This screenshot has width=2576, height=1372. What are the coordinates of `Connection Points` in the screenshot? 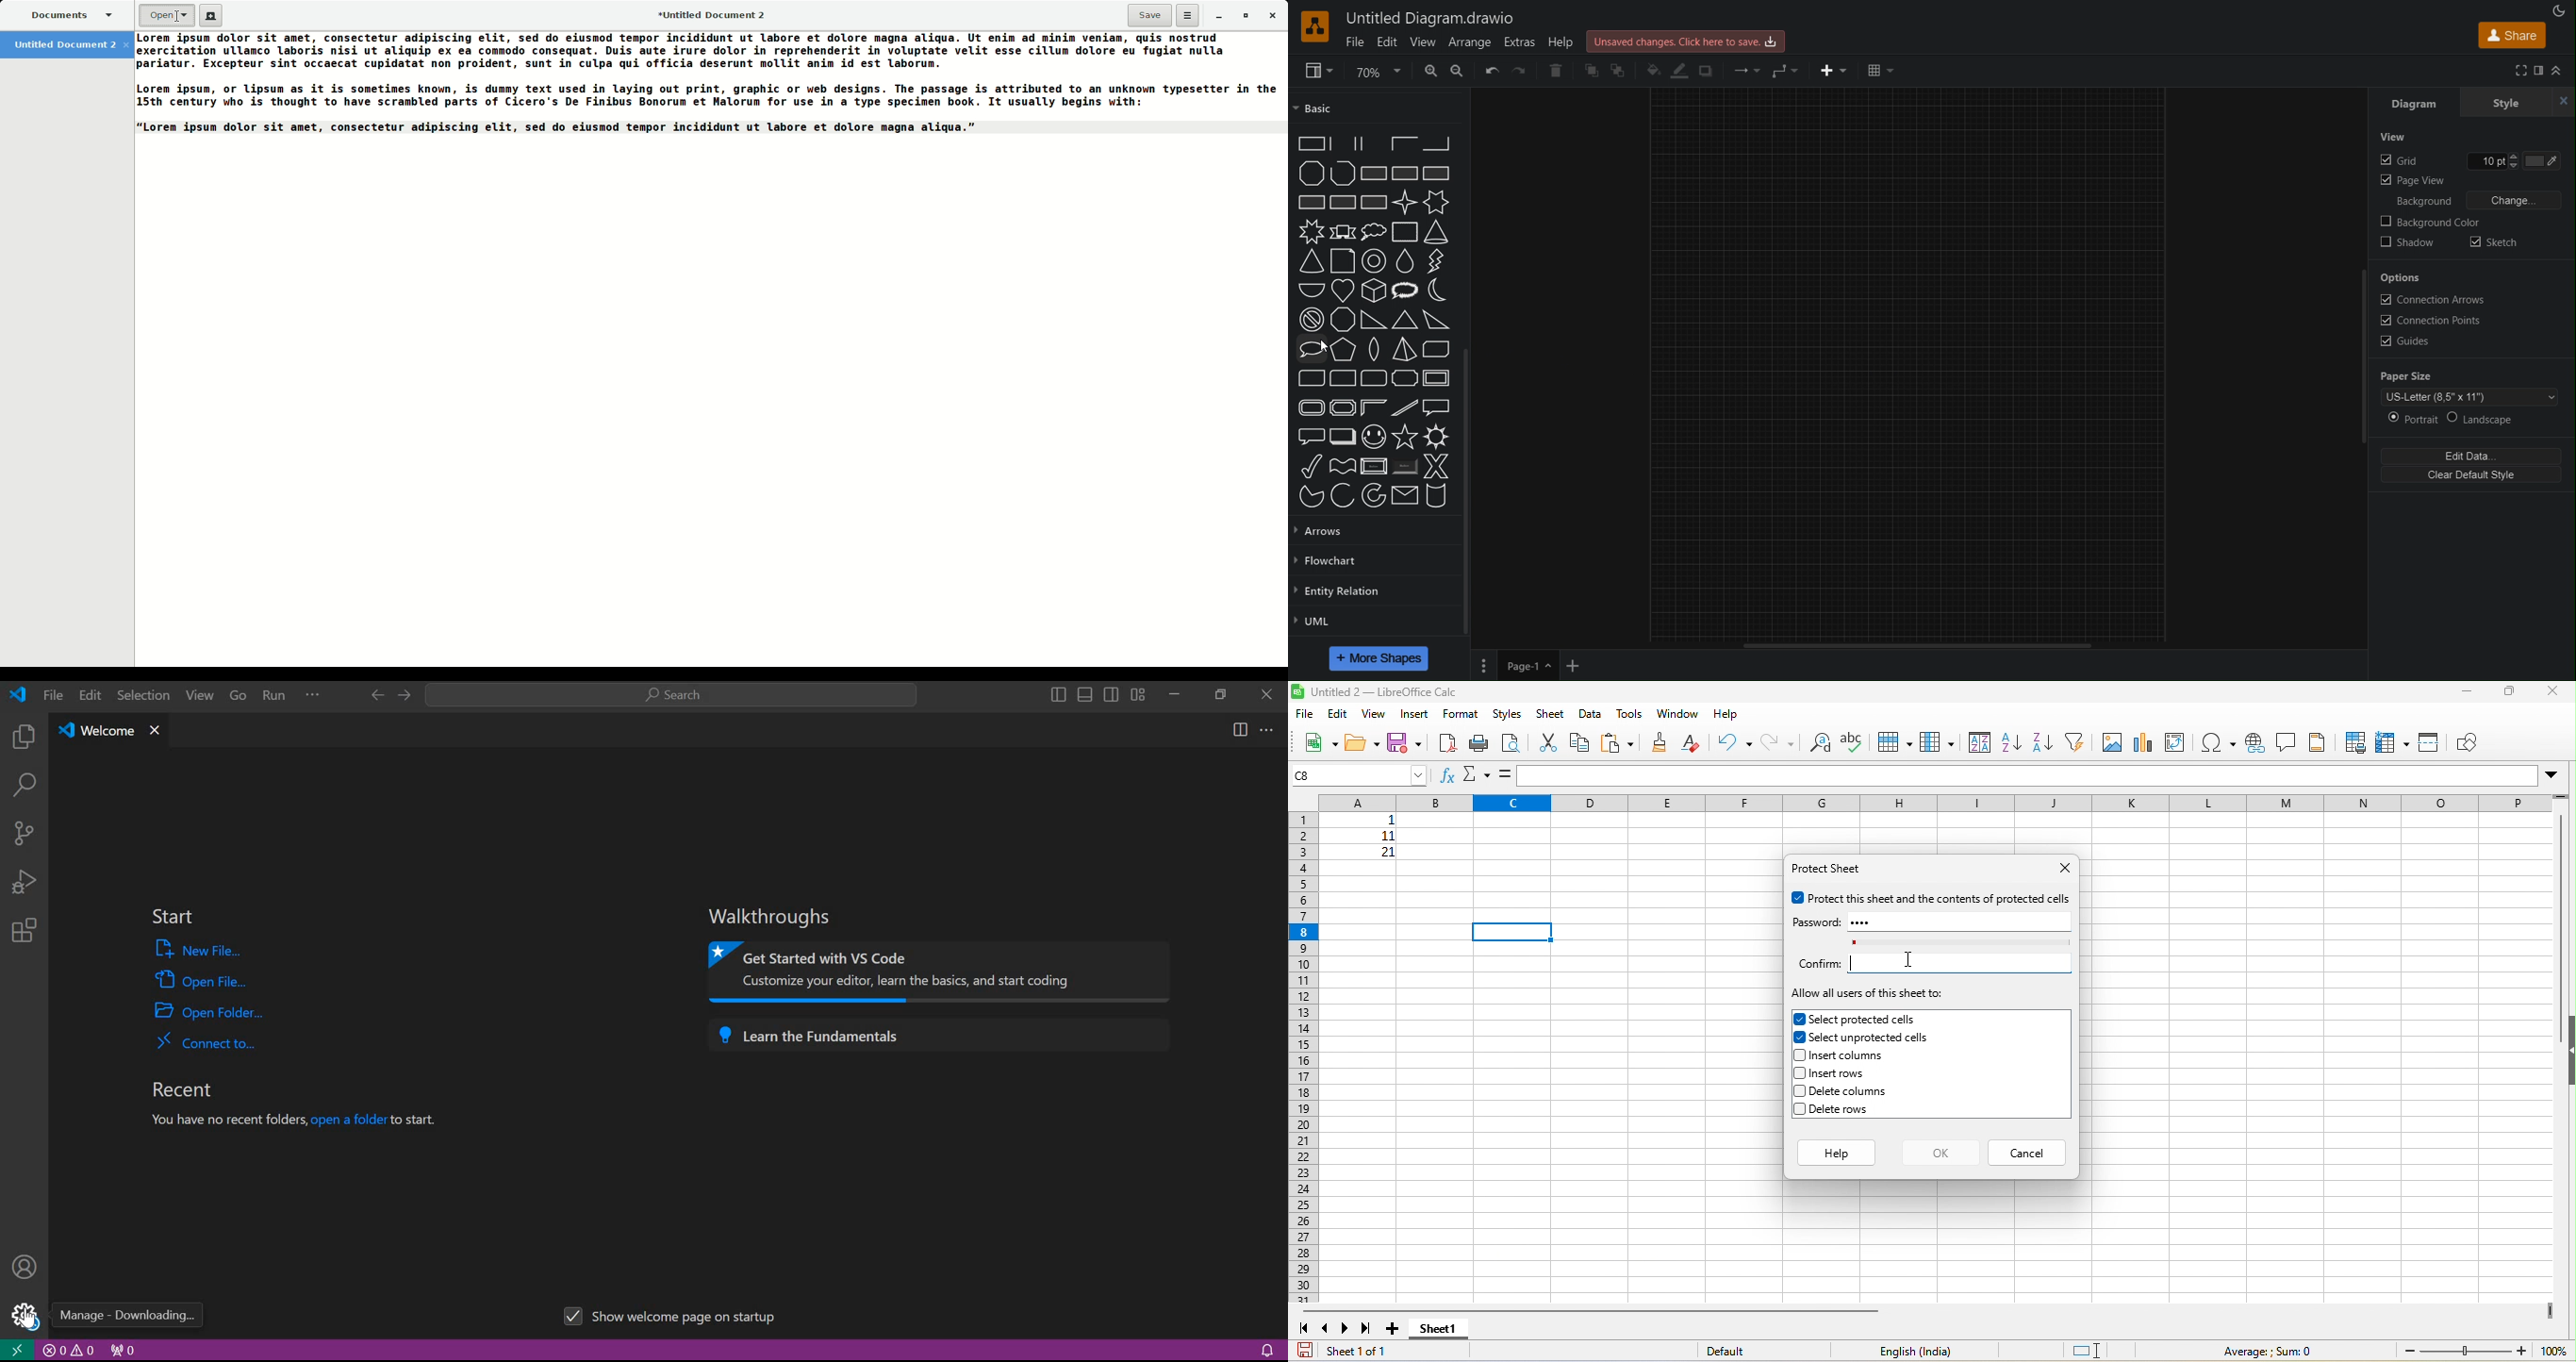 It's located at (2435, 320).